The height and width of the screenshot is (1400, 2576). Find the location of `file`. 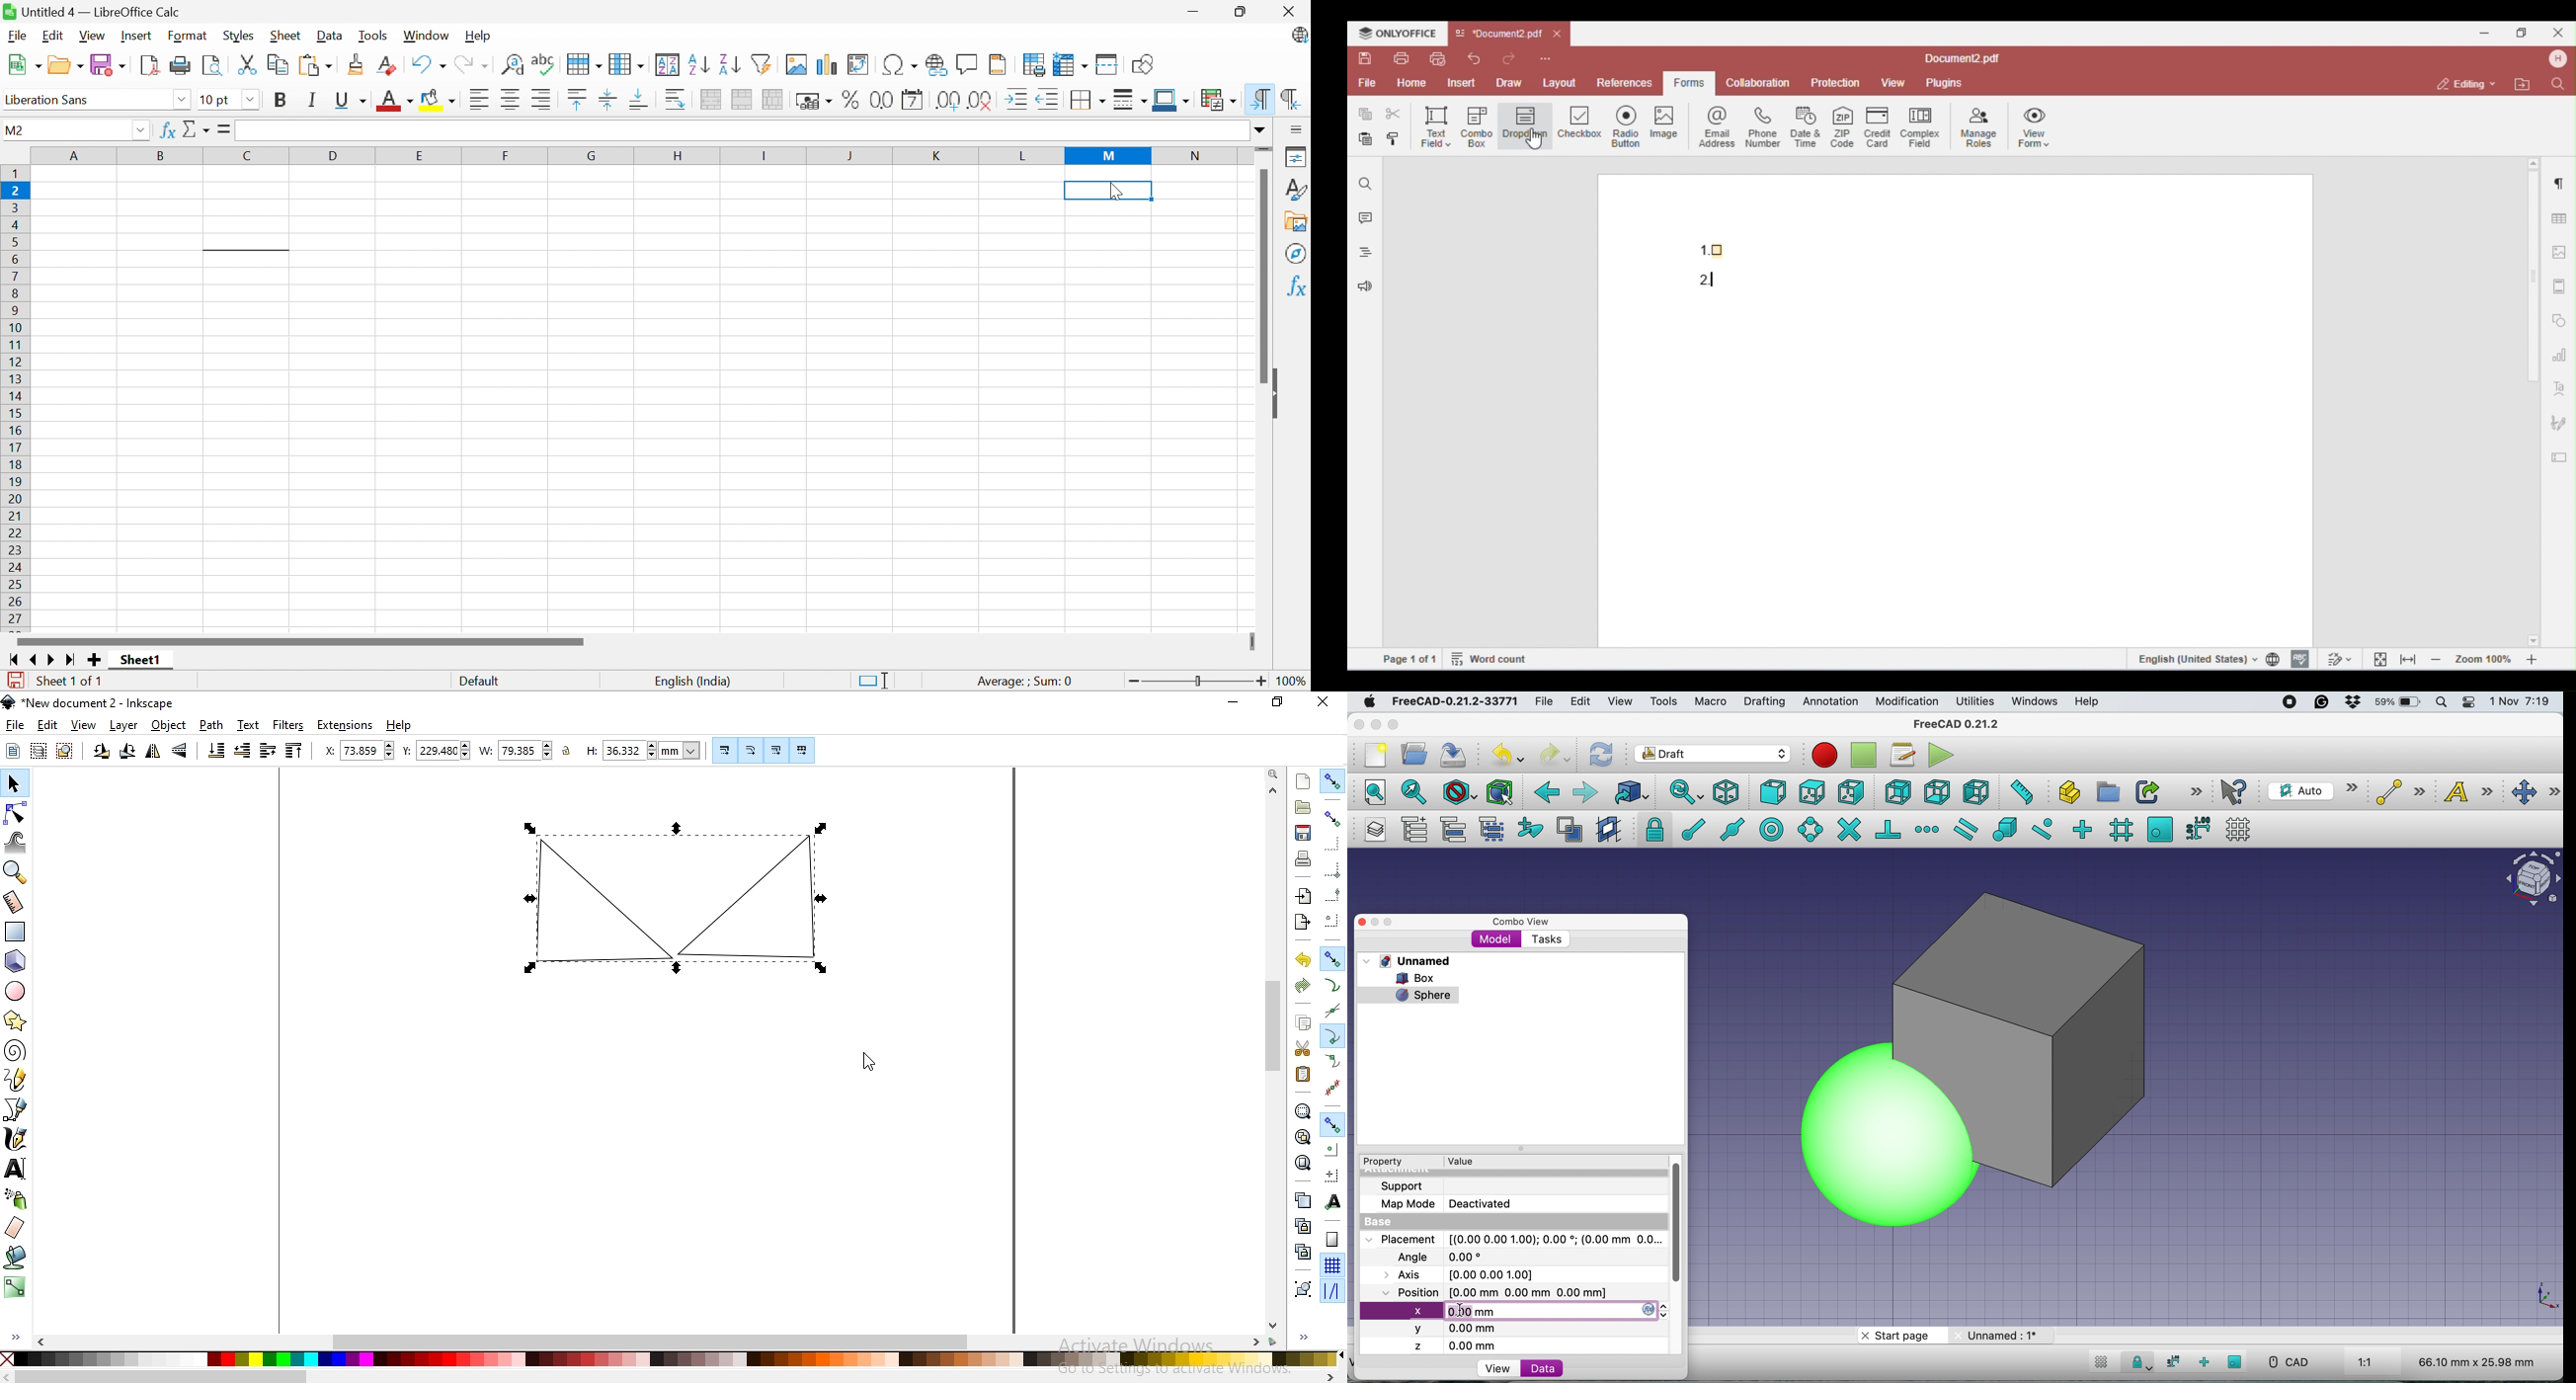

file is located at coordinates (14, 725).